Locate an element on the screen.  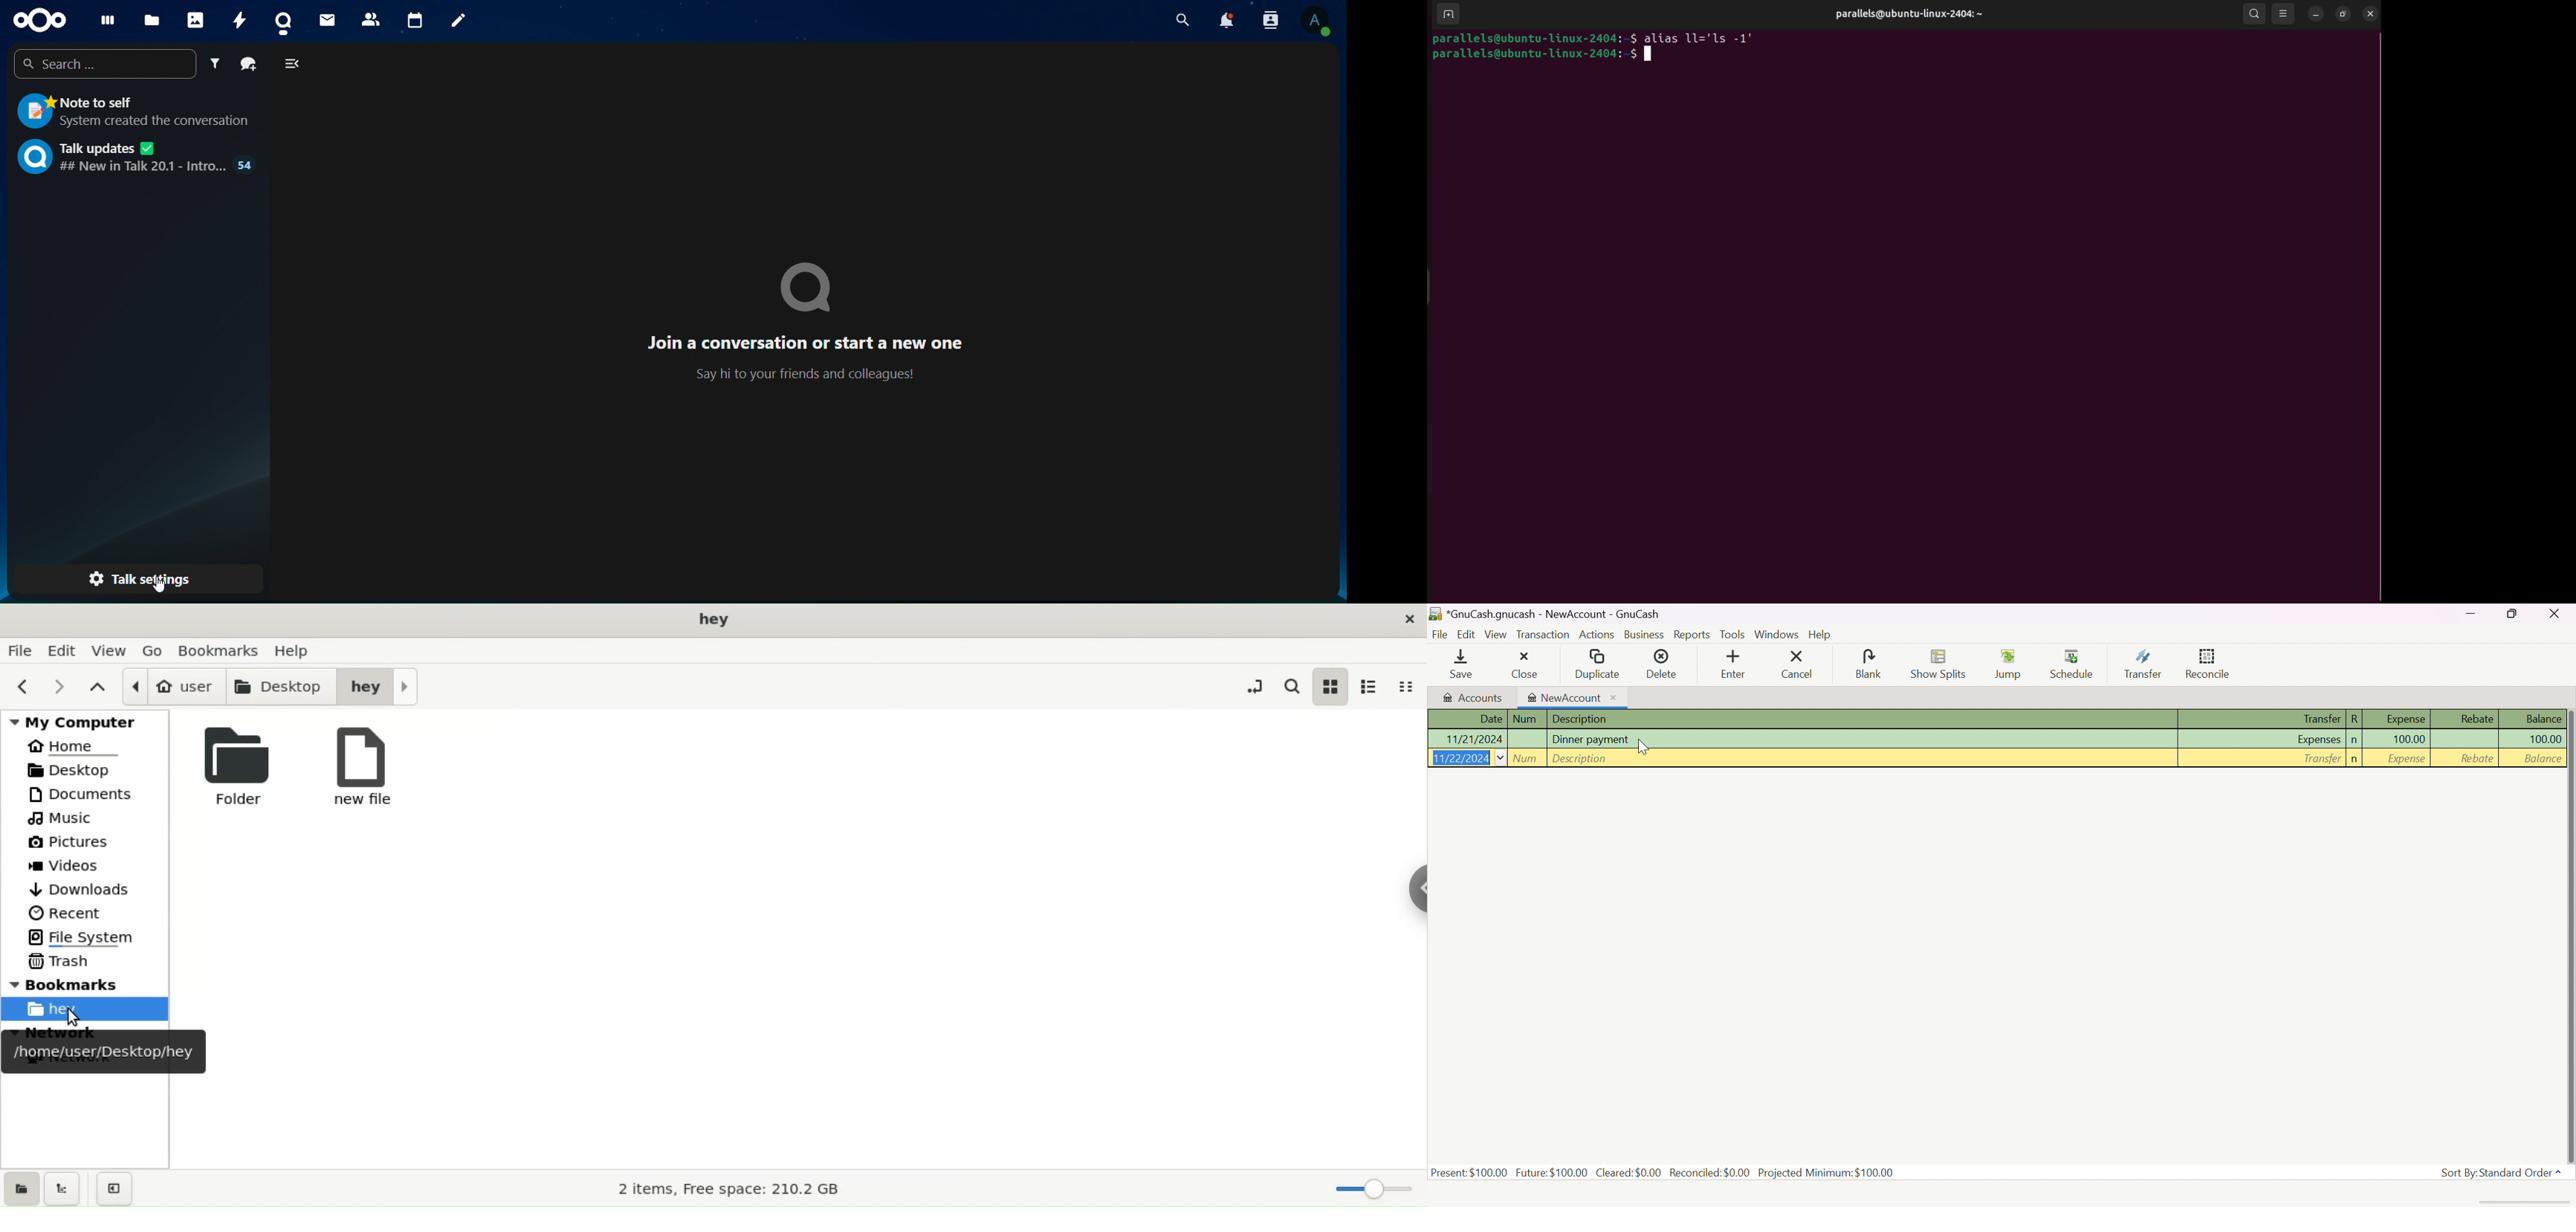
Balance is located at coordinates (2545, 718).